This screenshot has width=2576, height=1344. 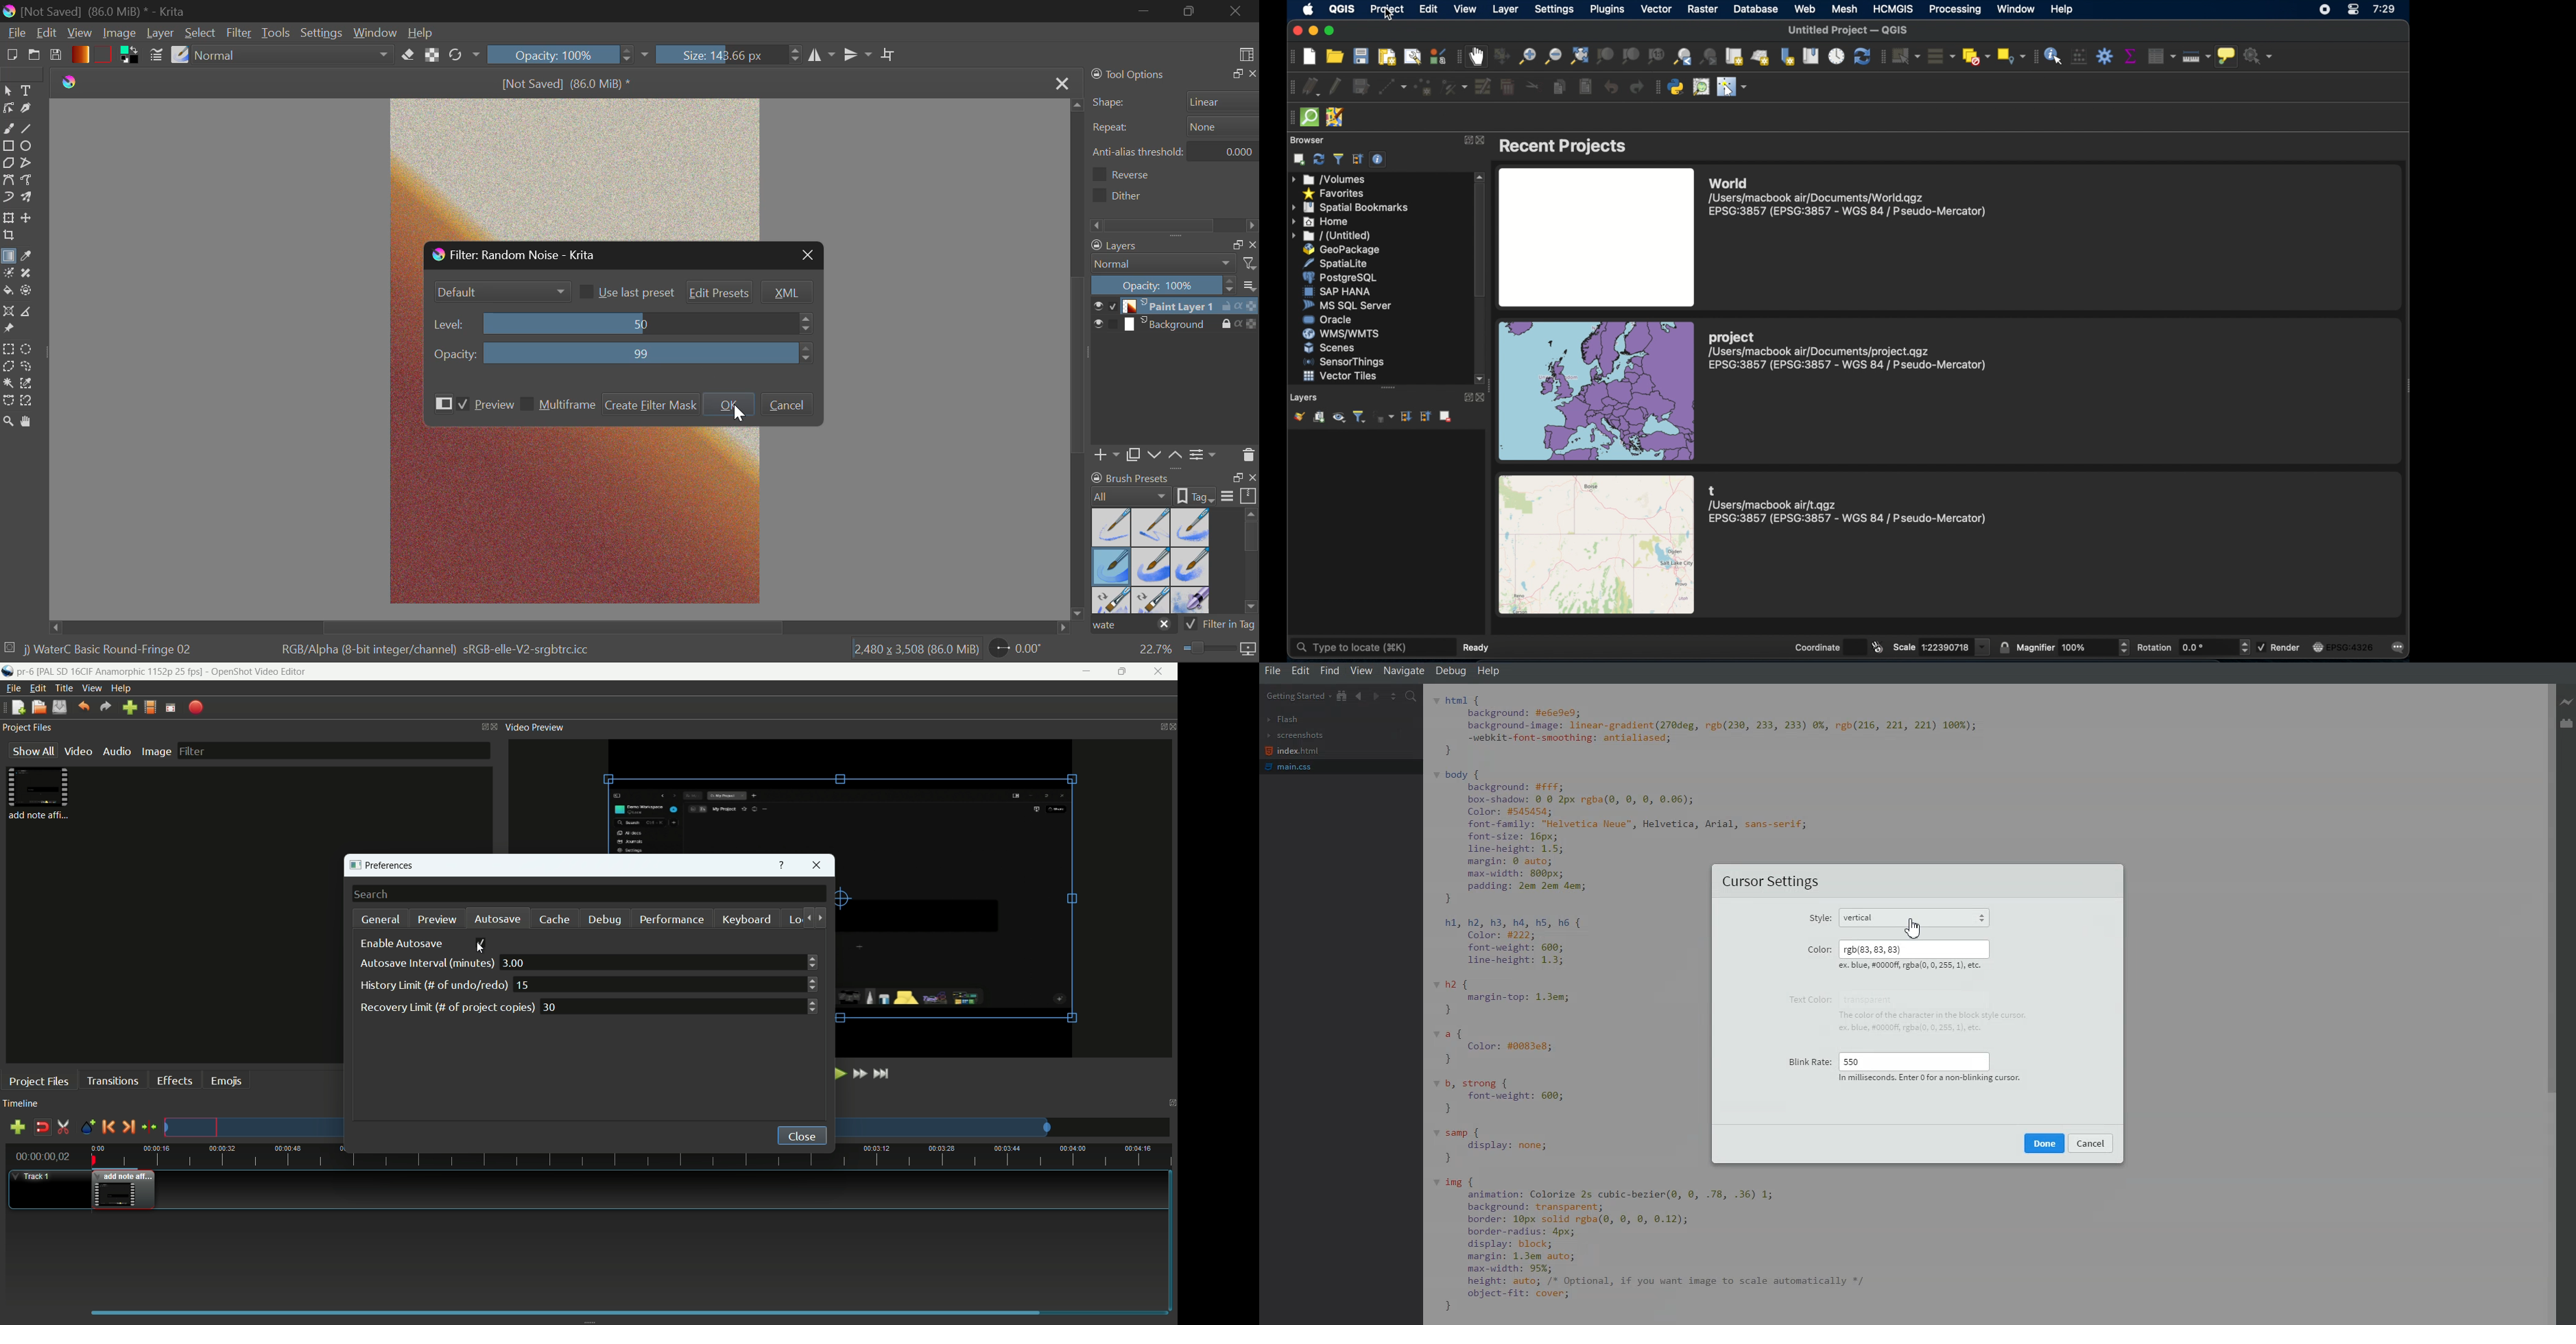 I want to click on full screen, so click(x=171, y=708).